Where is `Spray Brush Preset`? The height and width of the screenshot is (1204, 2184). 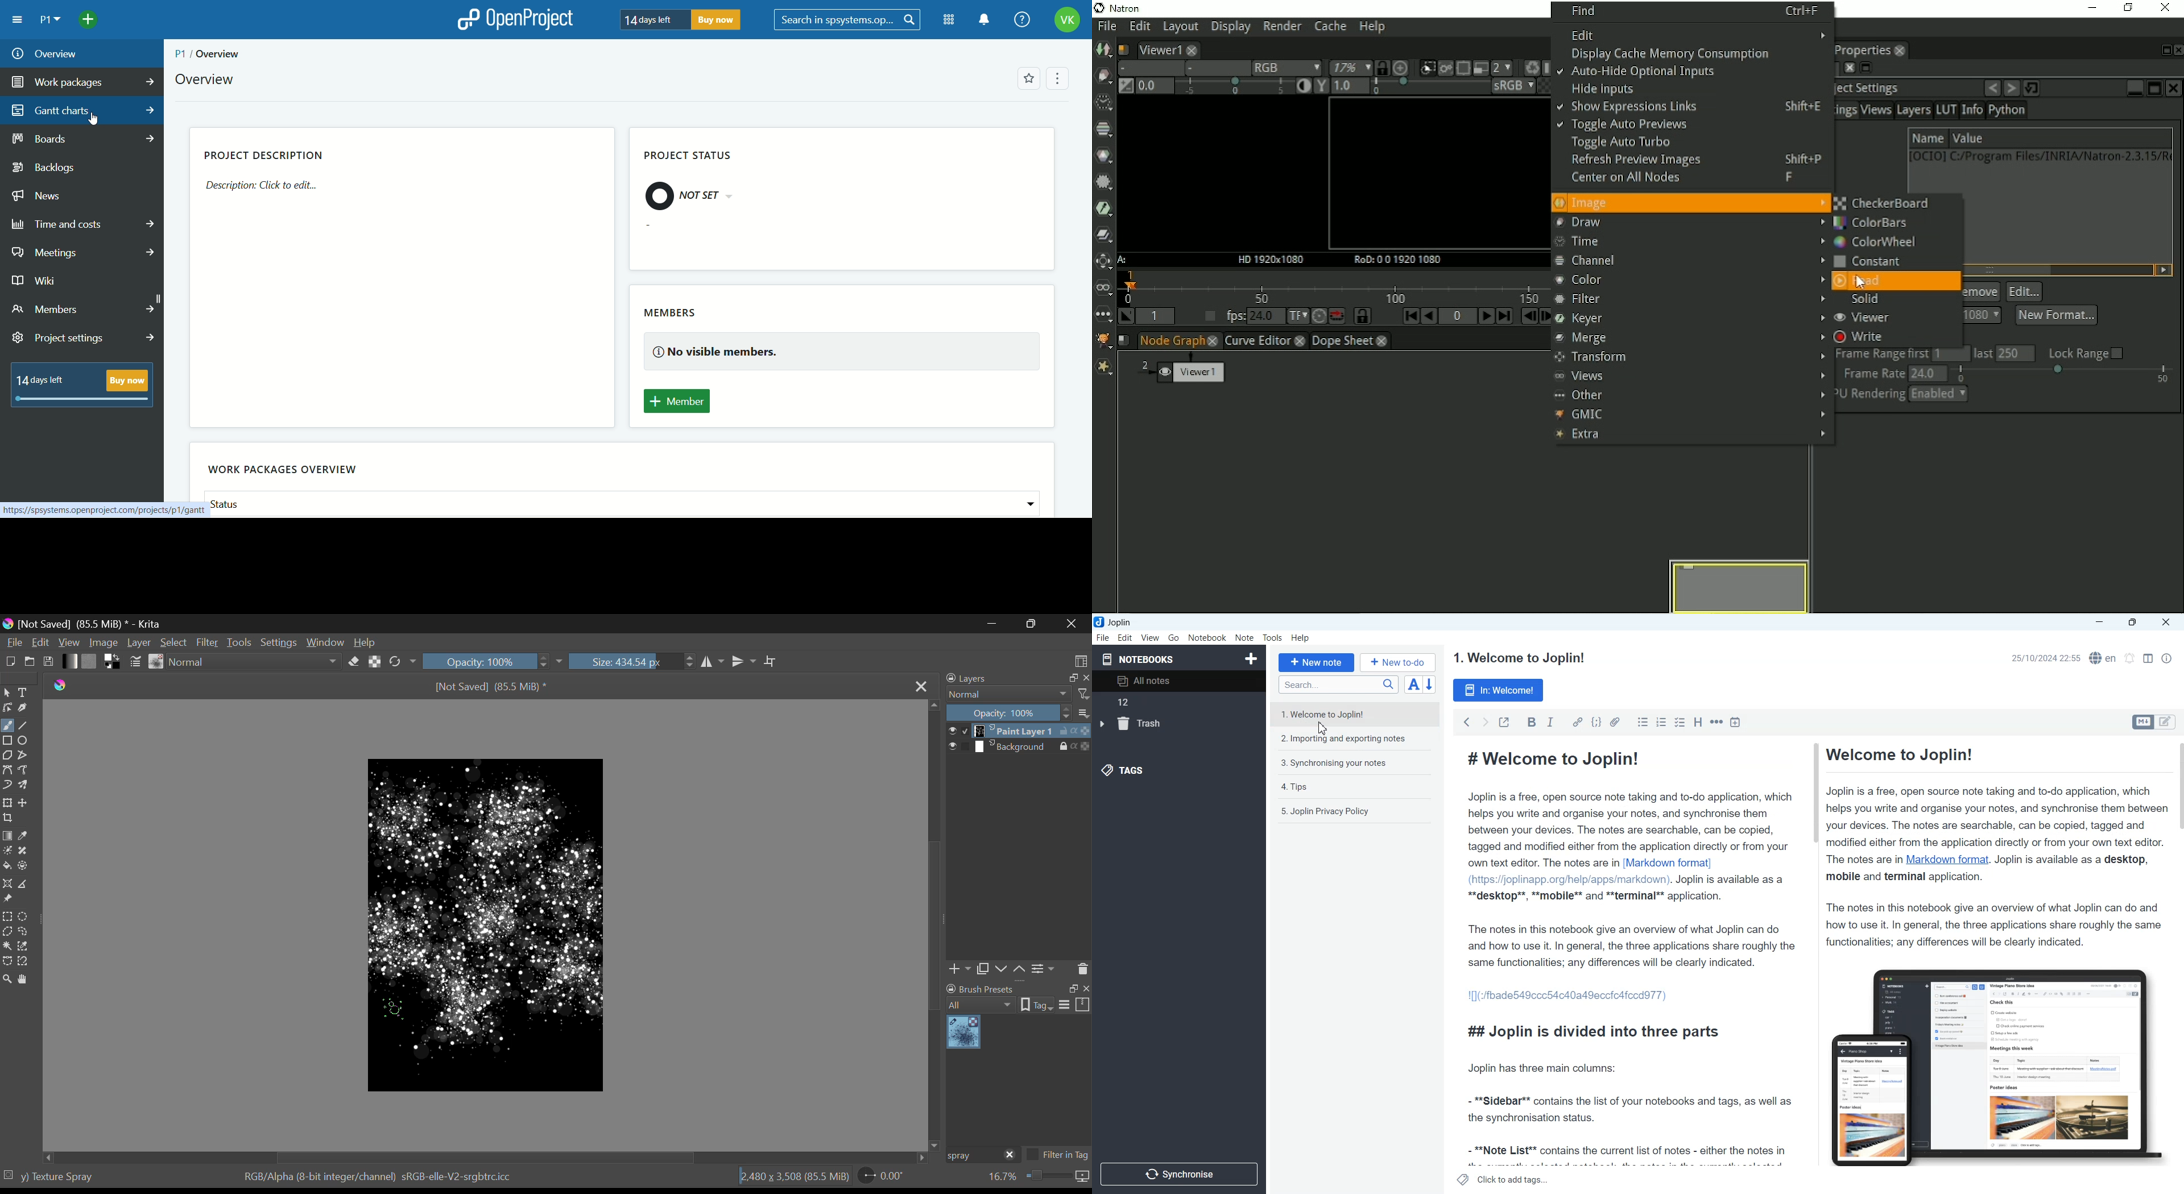 Spray Brush Preset is located at coordinates (963, 1033).